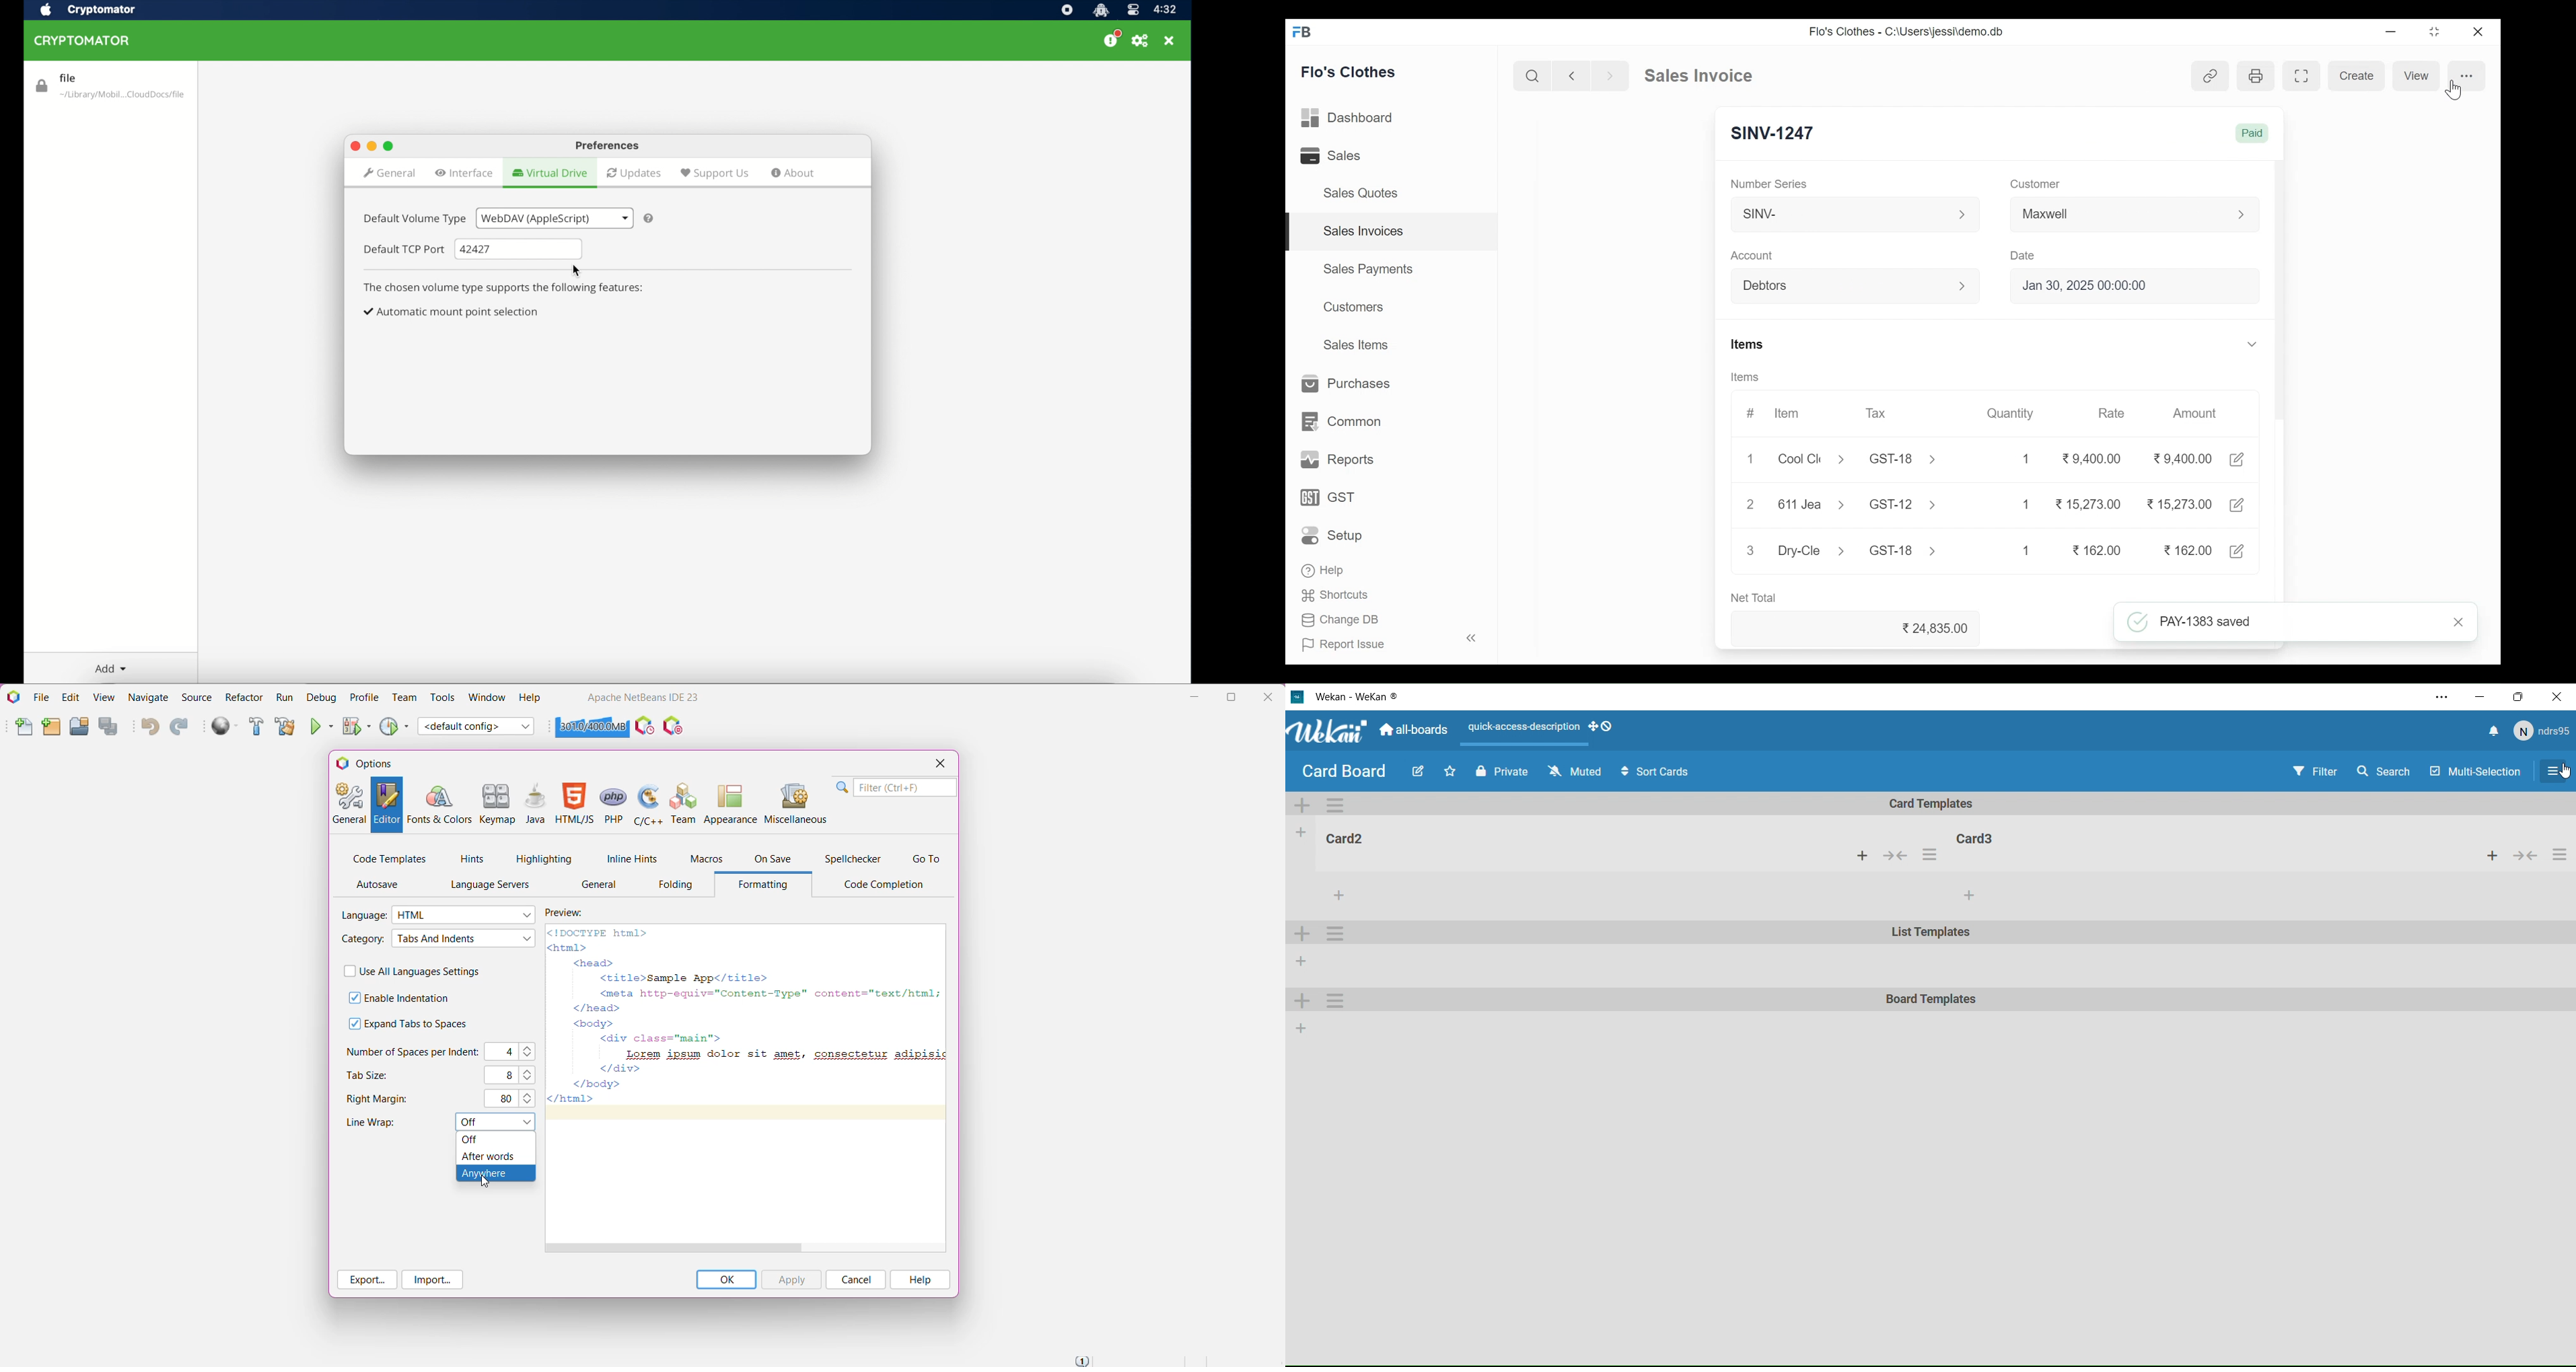  I want to click on Edit, so click(2239, 551).